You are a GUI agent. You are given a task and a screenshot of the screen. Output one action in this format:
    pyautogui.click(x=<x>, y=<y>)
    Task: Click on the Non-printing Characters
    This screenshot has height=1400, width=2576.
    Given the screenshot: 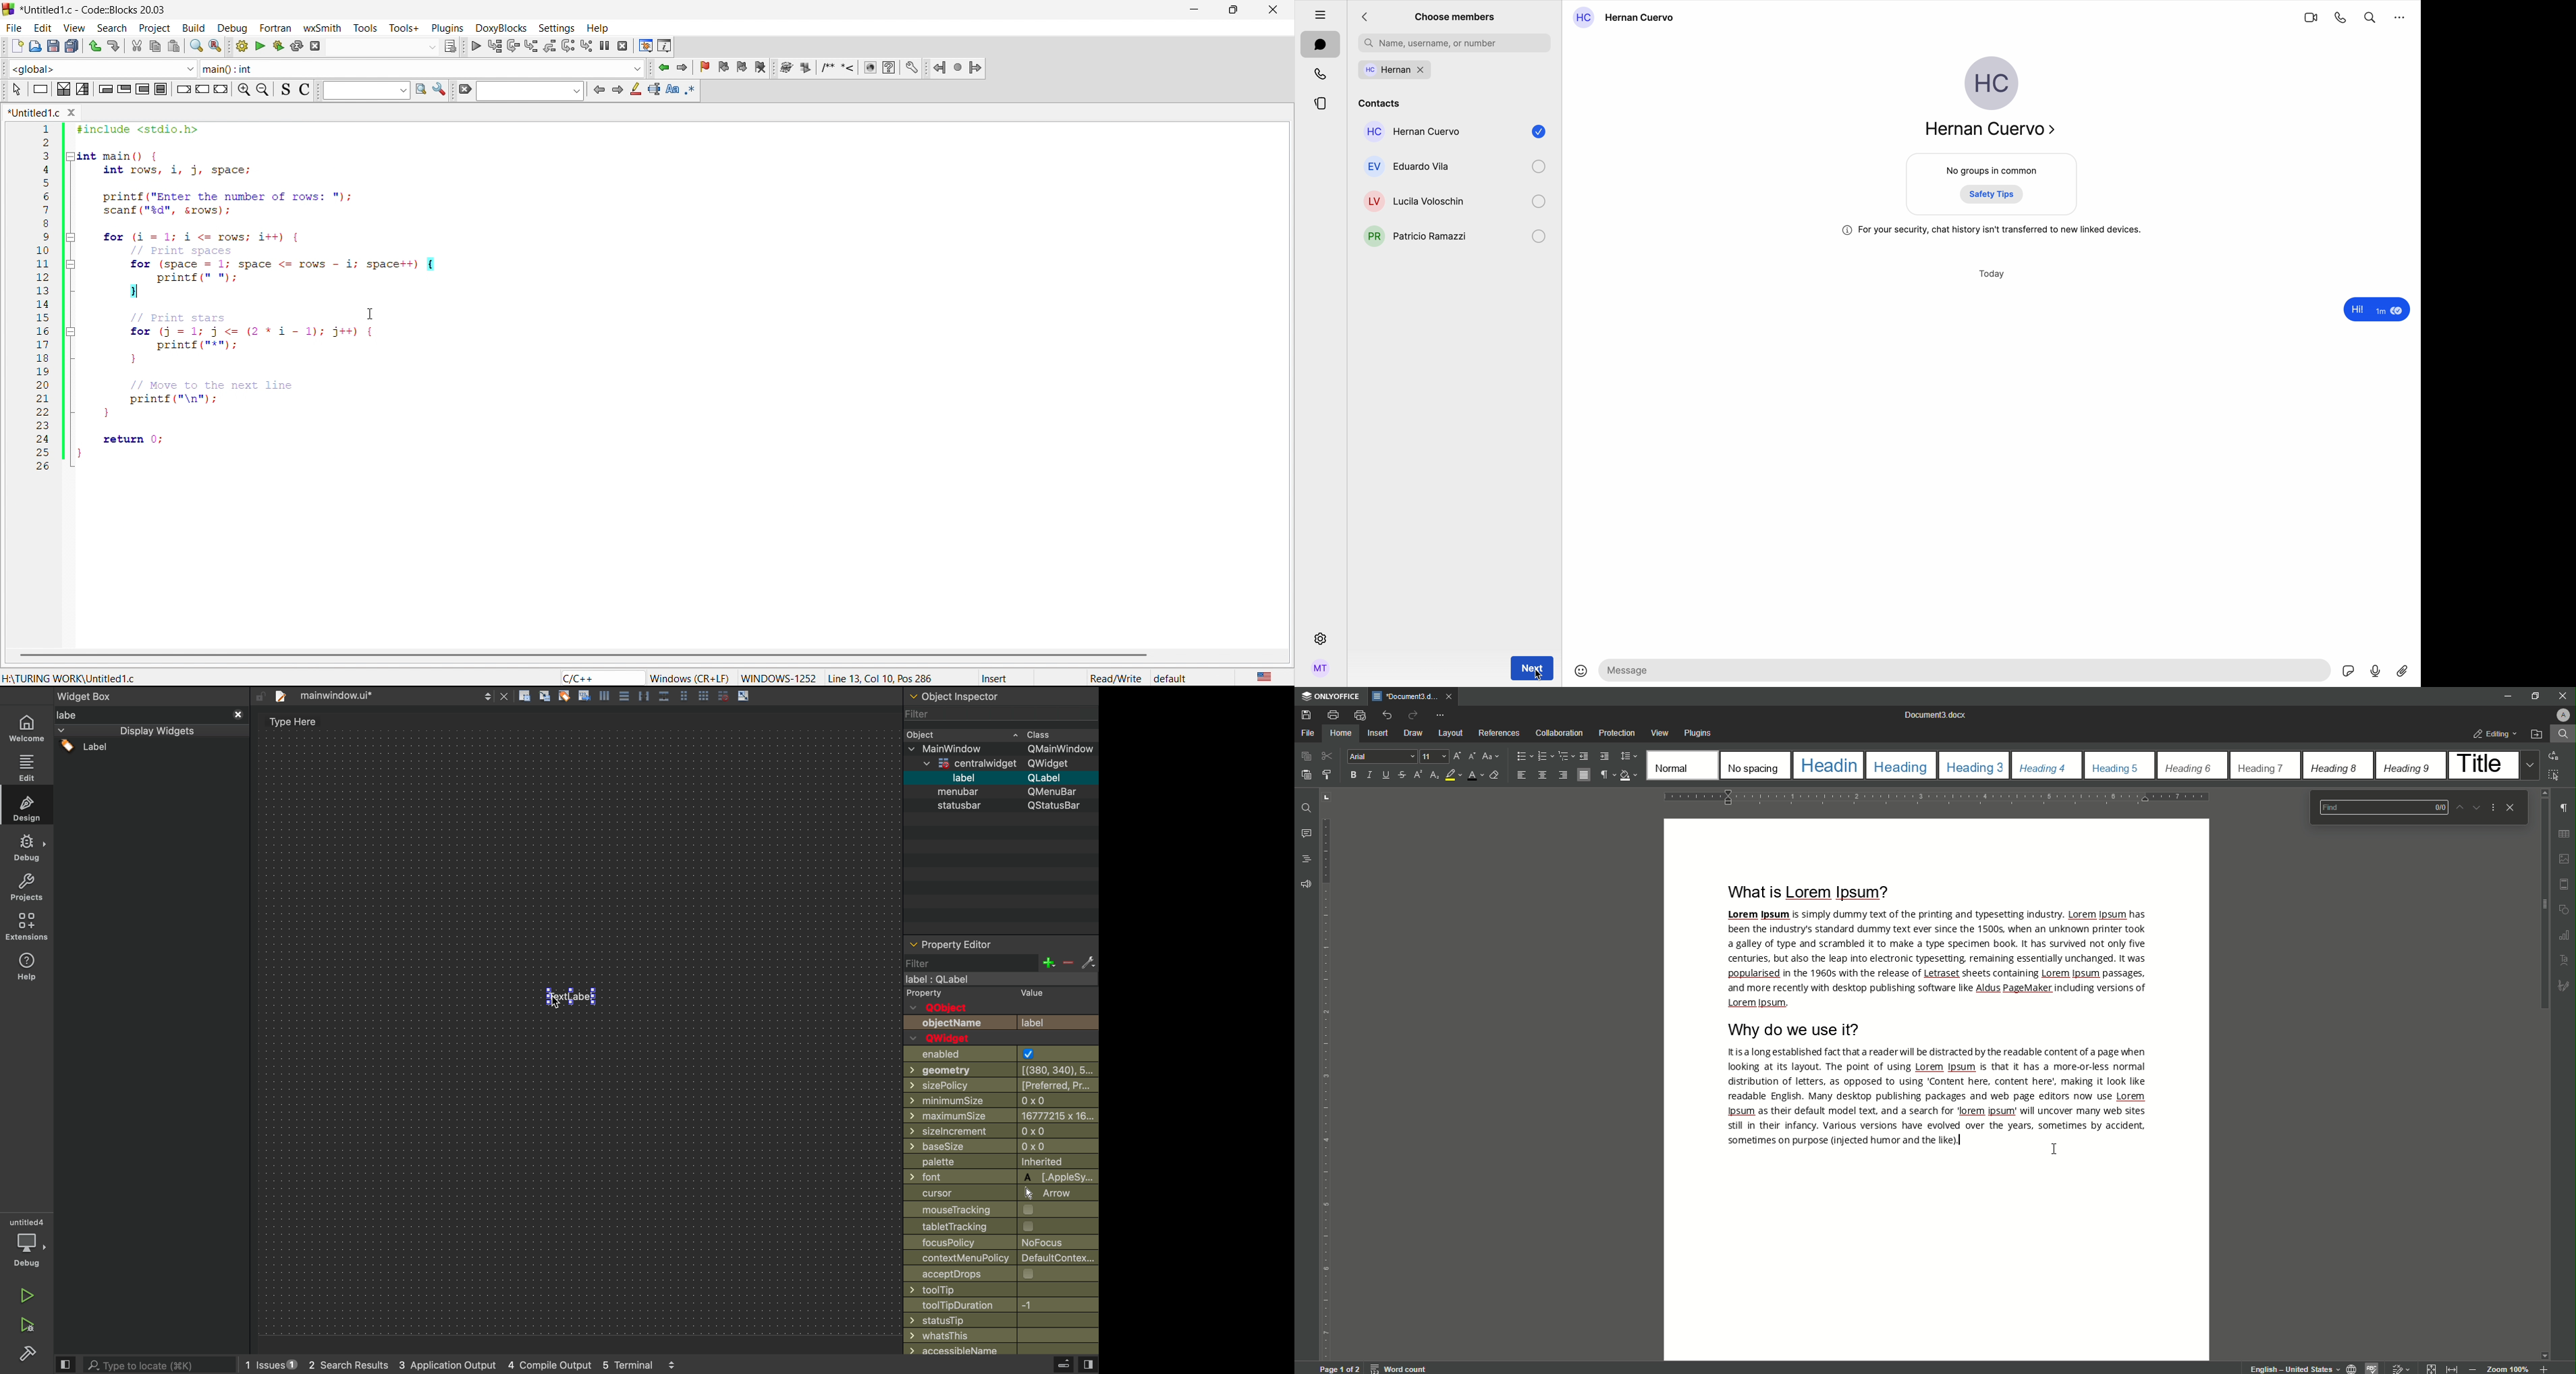 What is the action you would take?
    pyautogui.click(x=1605, y=776)
    